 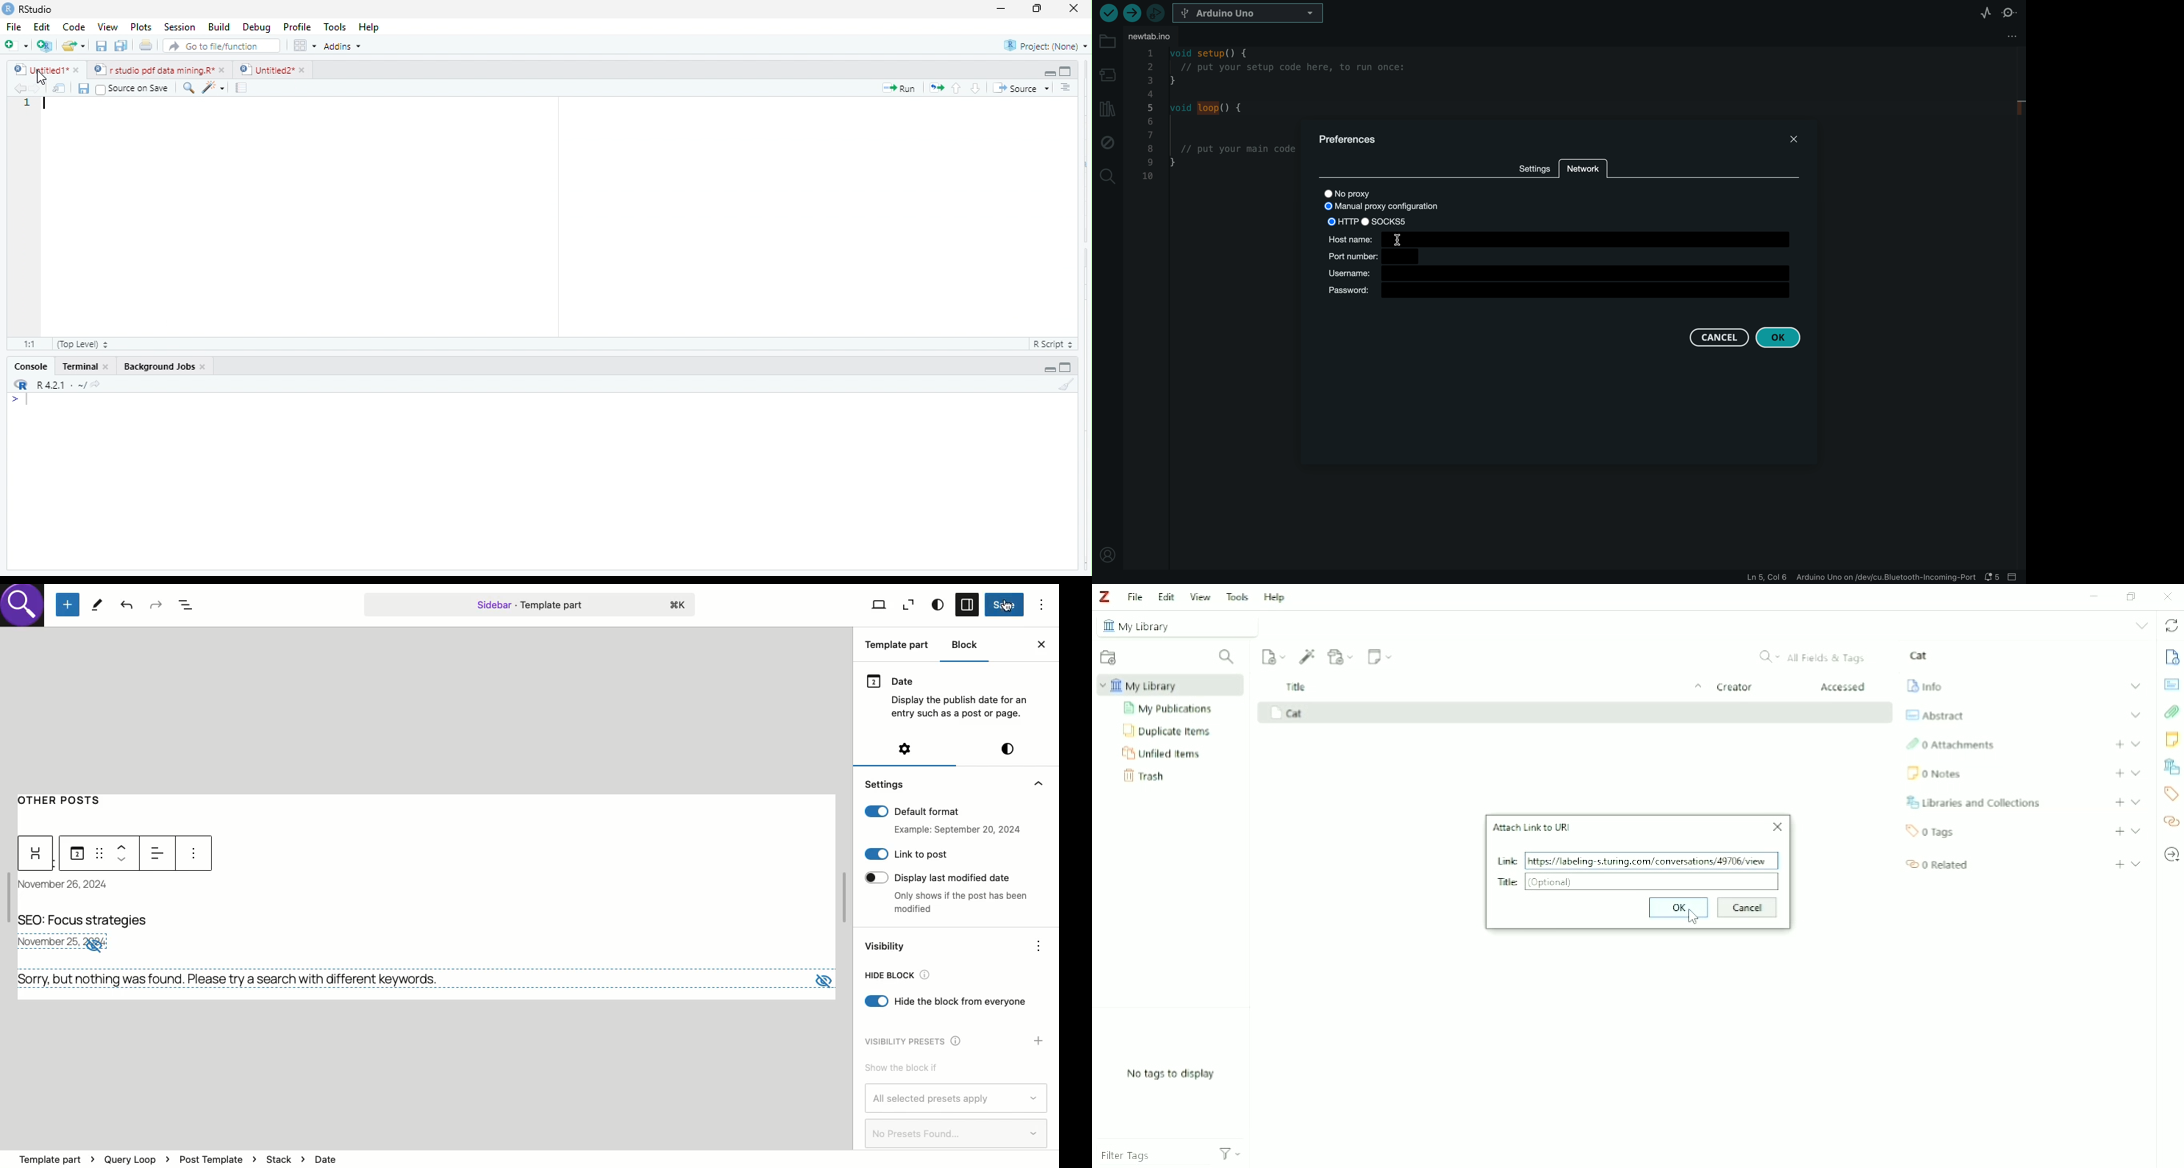 What do you see at coordinates (942, 811) in the screenshot?
I see `Default format` at bounding box center [942, 811].